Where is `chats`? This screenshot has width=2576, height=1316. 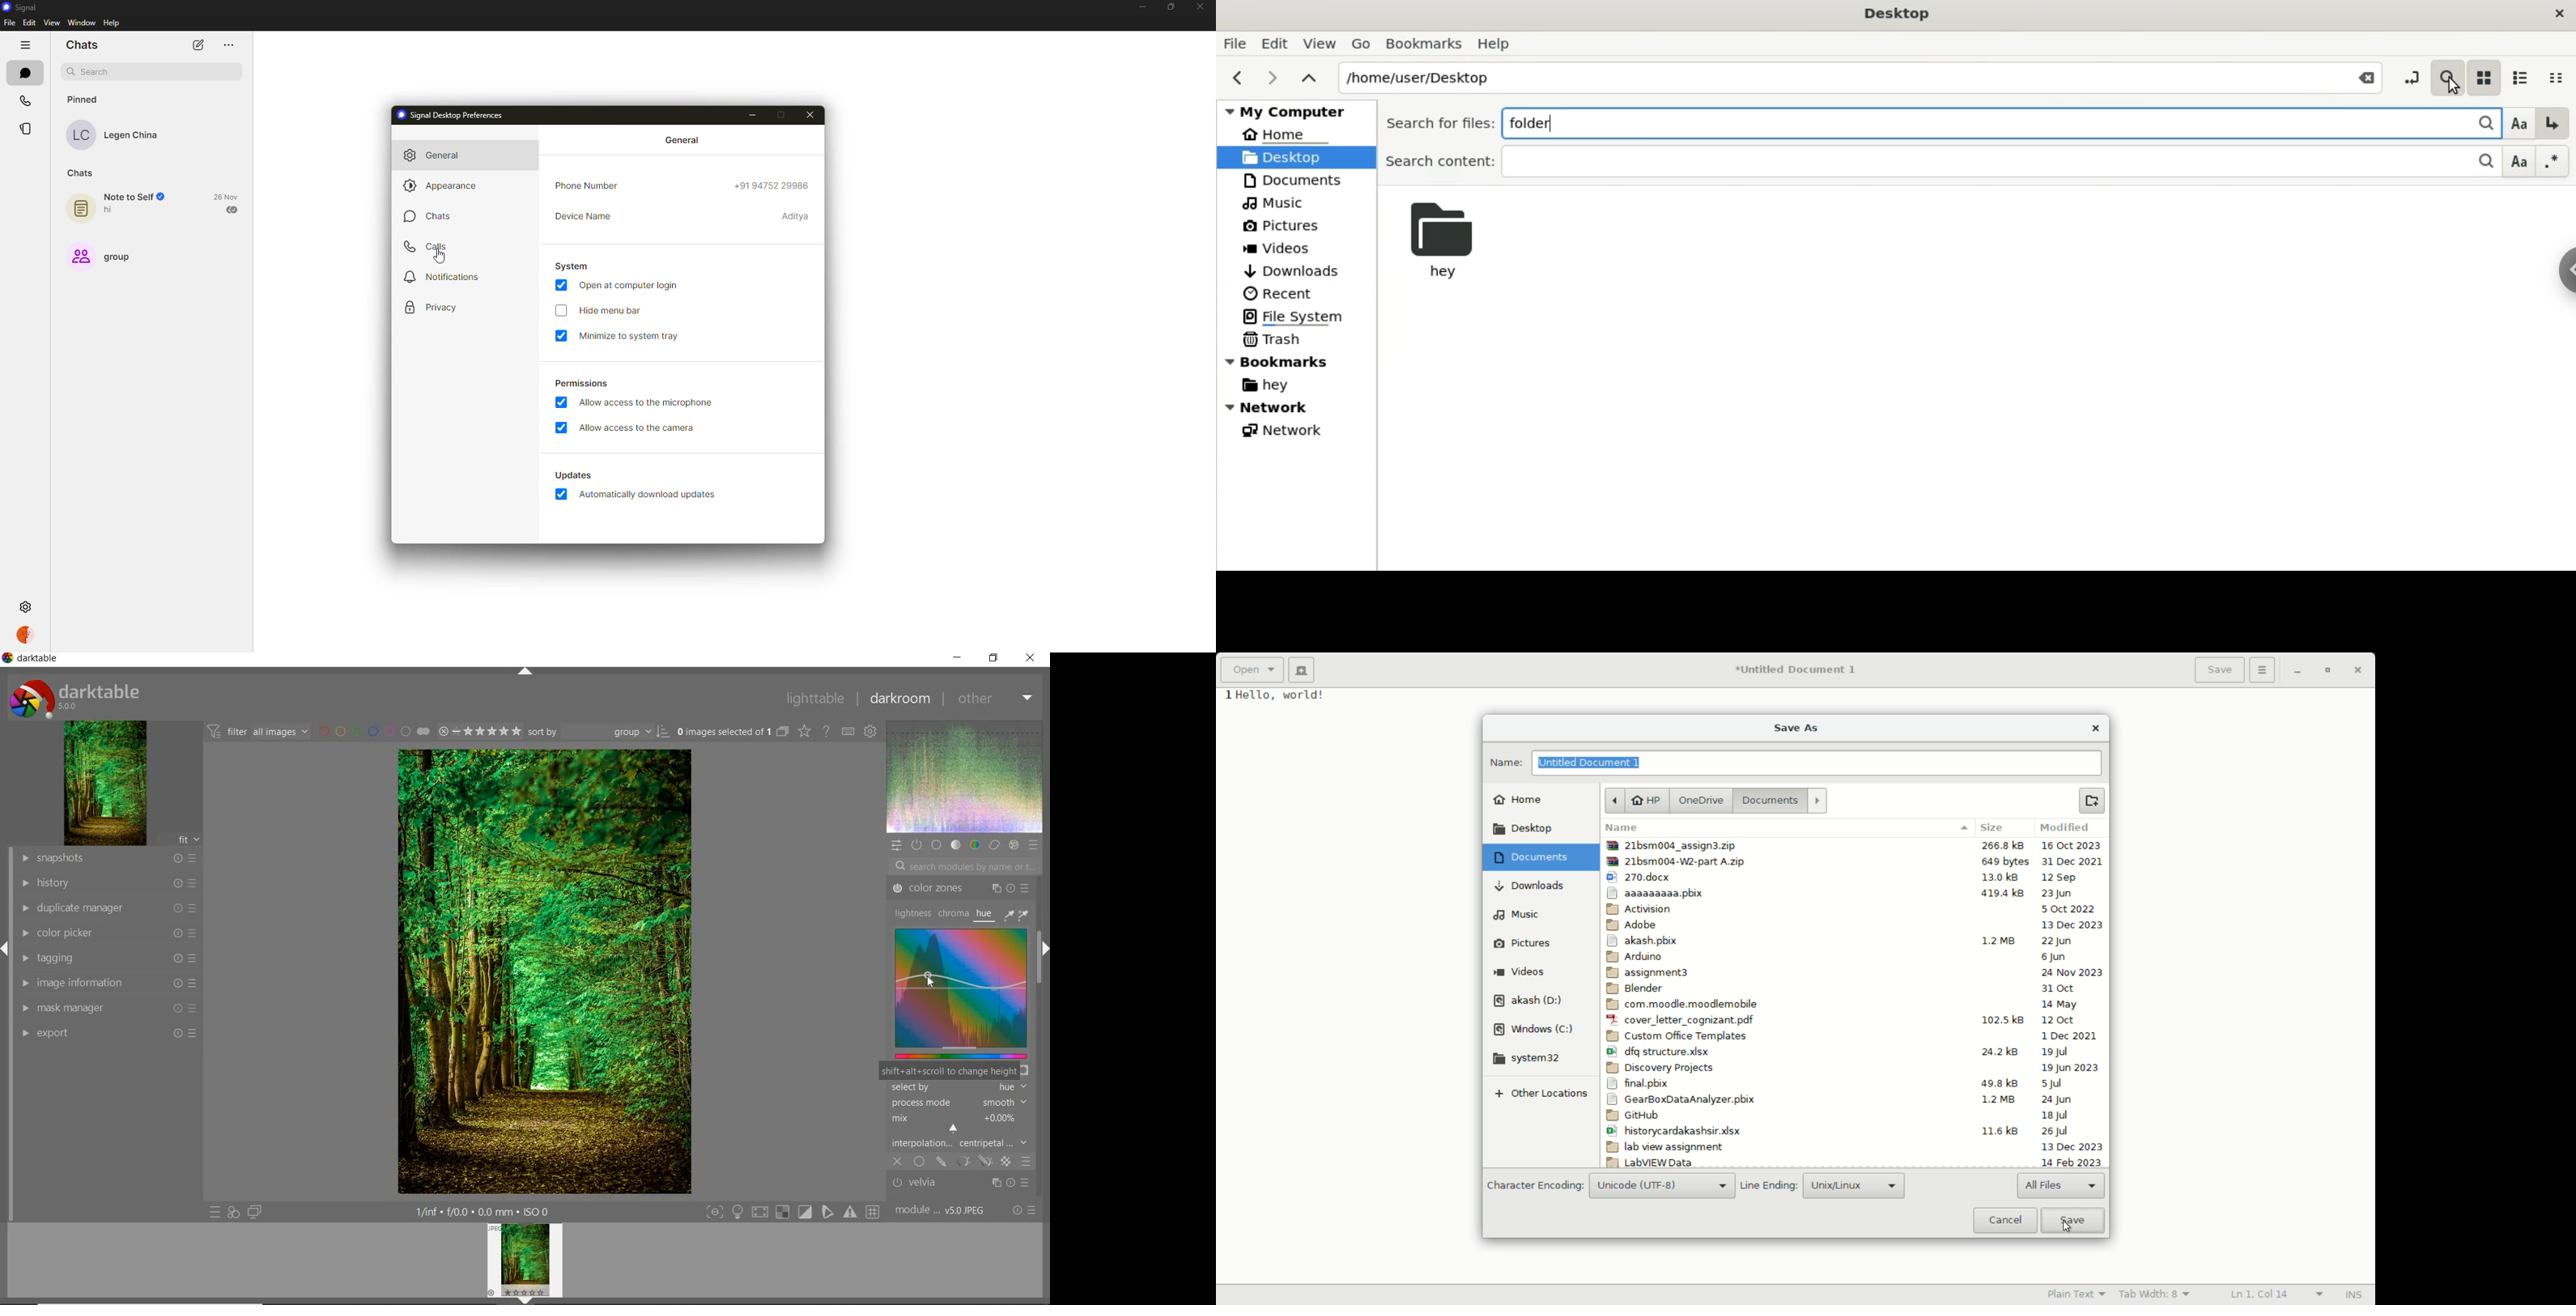
chats is located at coordinates (435, 217).